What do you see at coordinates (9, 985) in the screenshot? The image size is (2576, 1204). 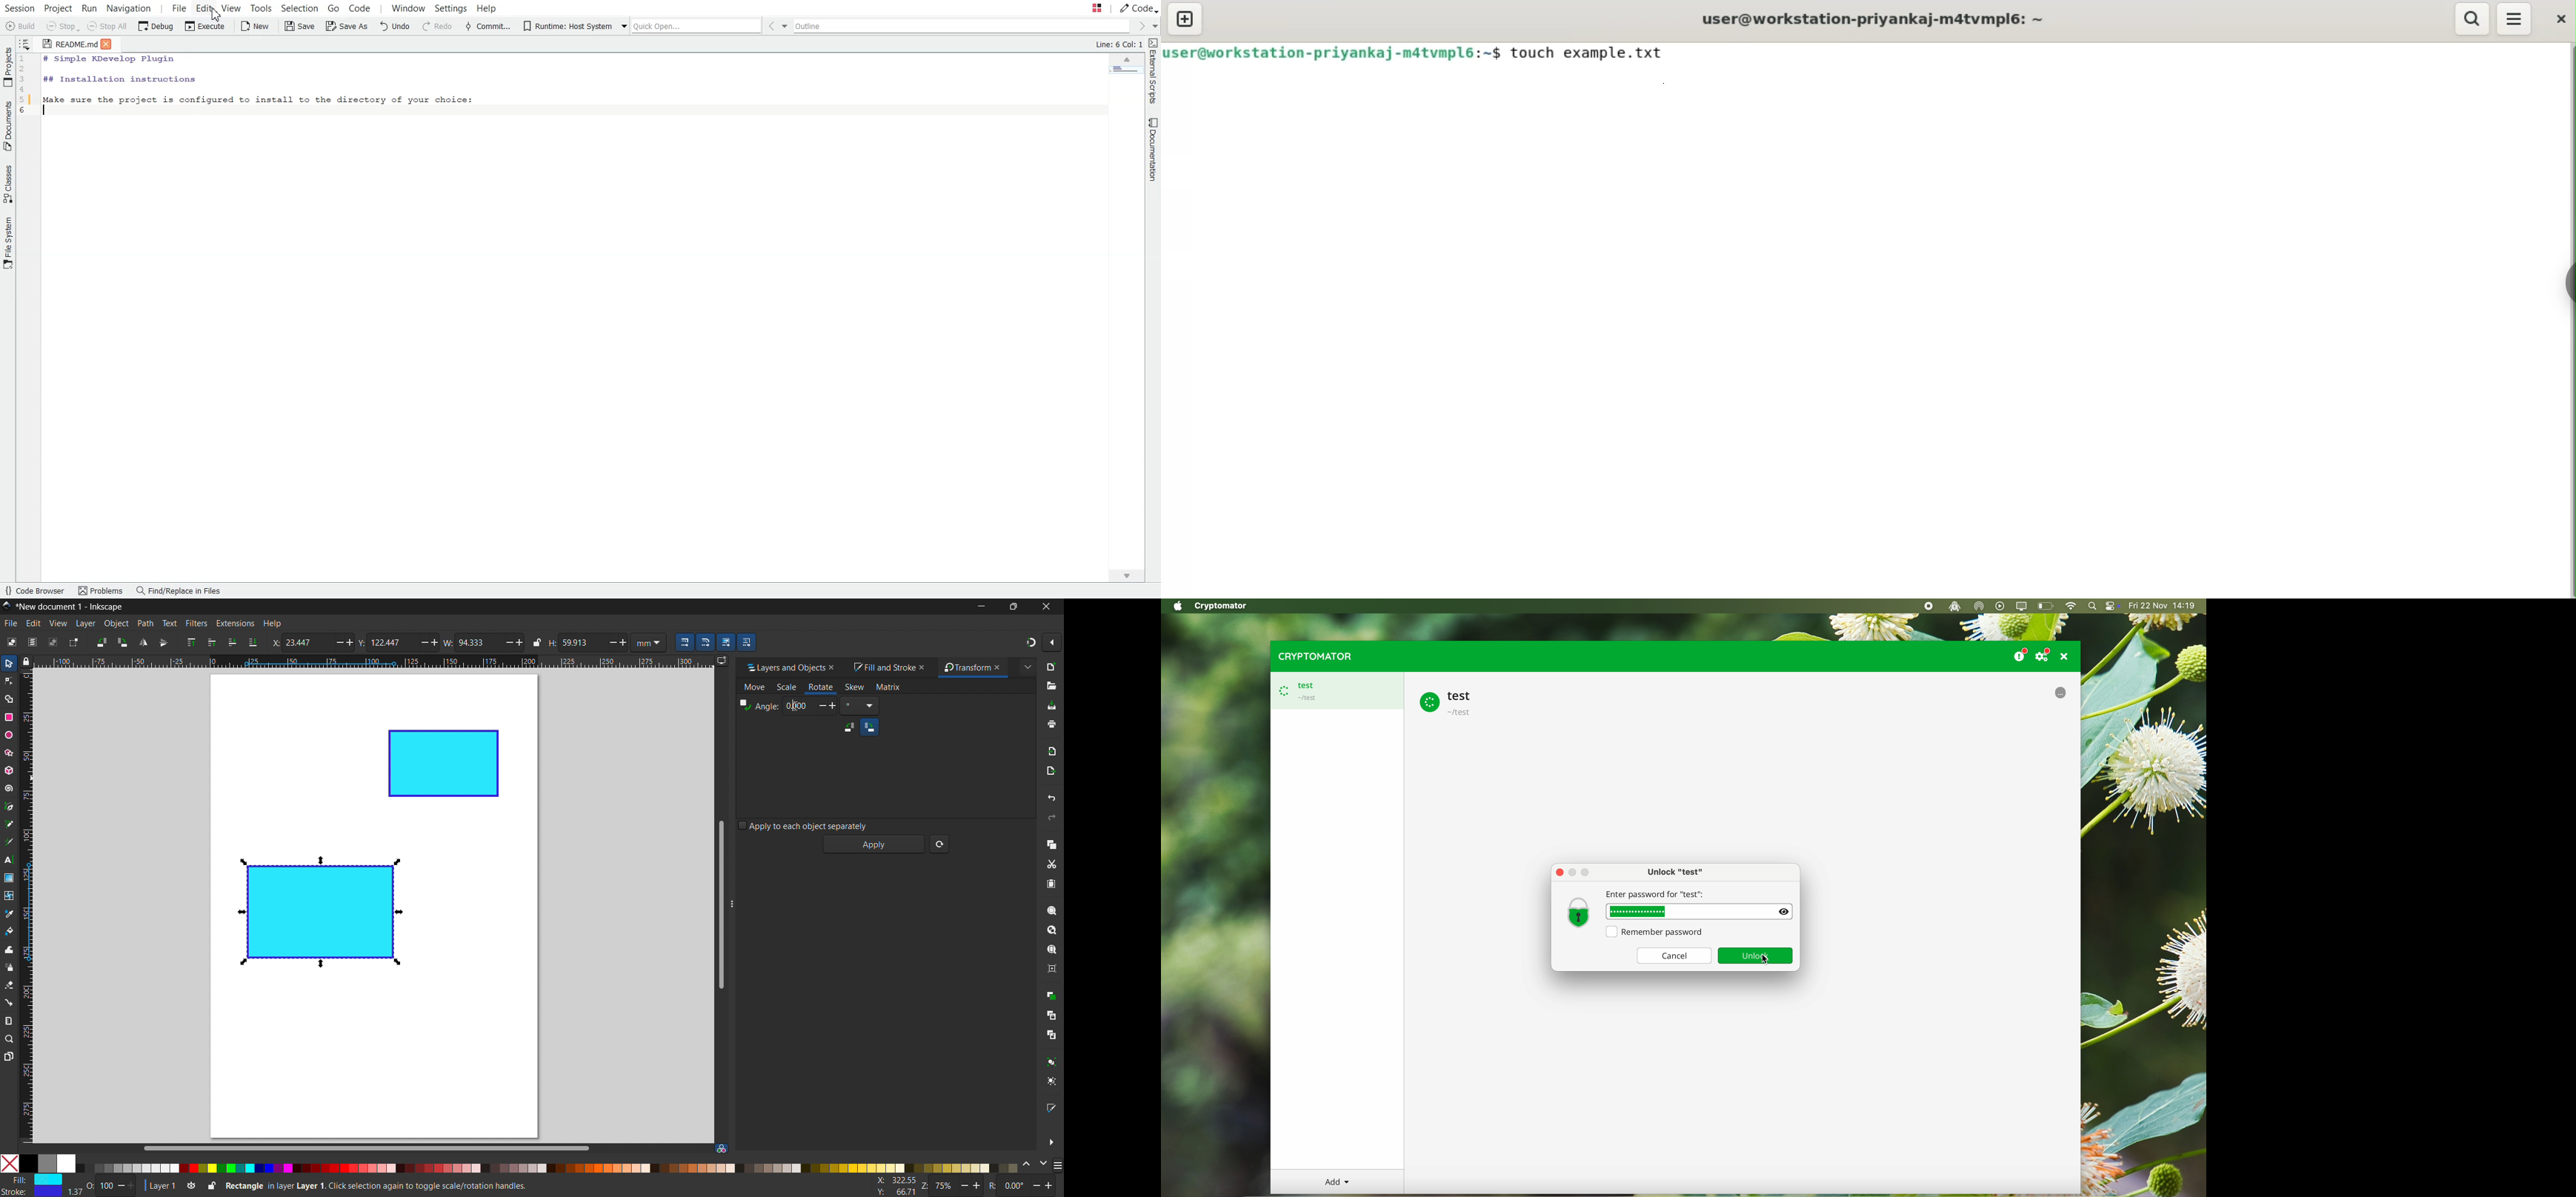 I see `erasor tool` at bounding box center [9, 985].